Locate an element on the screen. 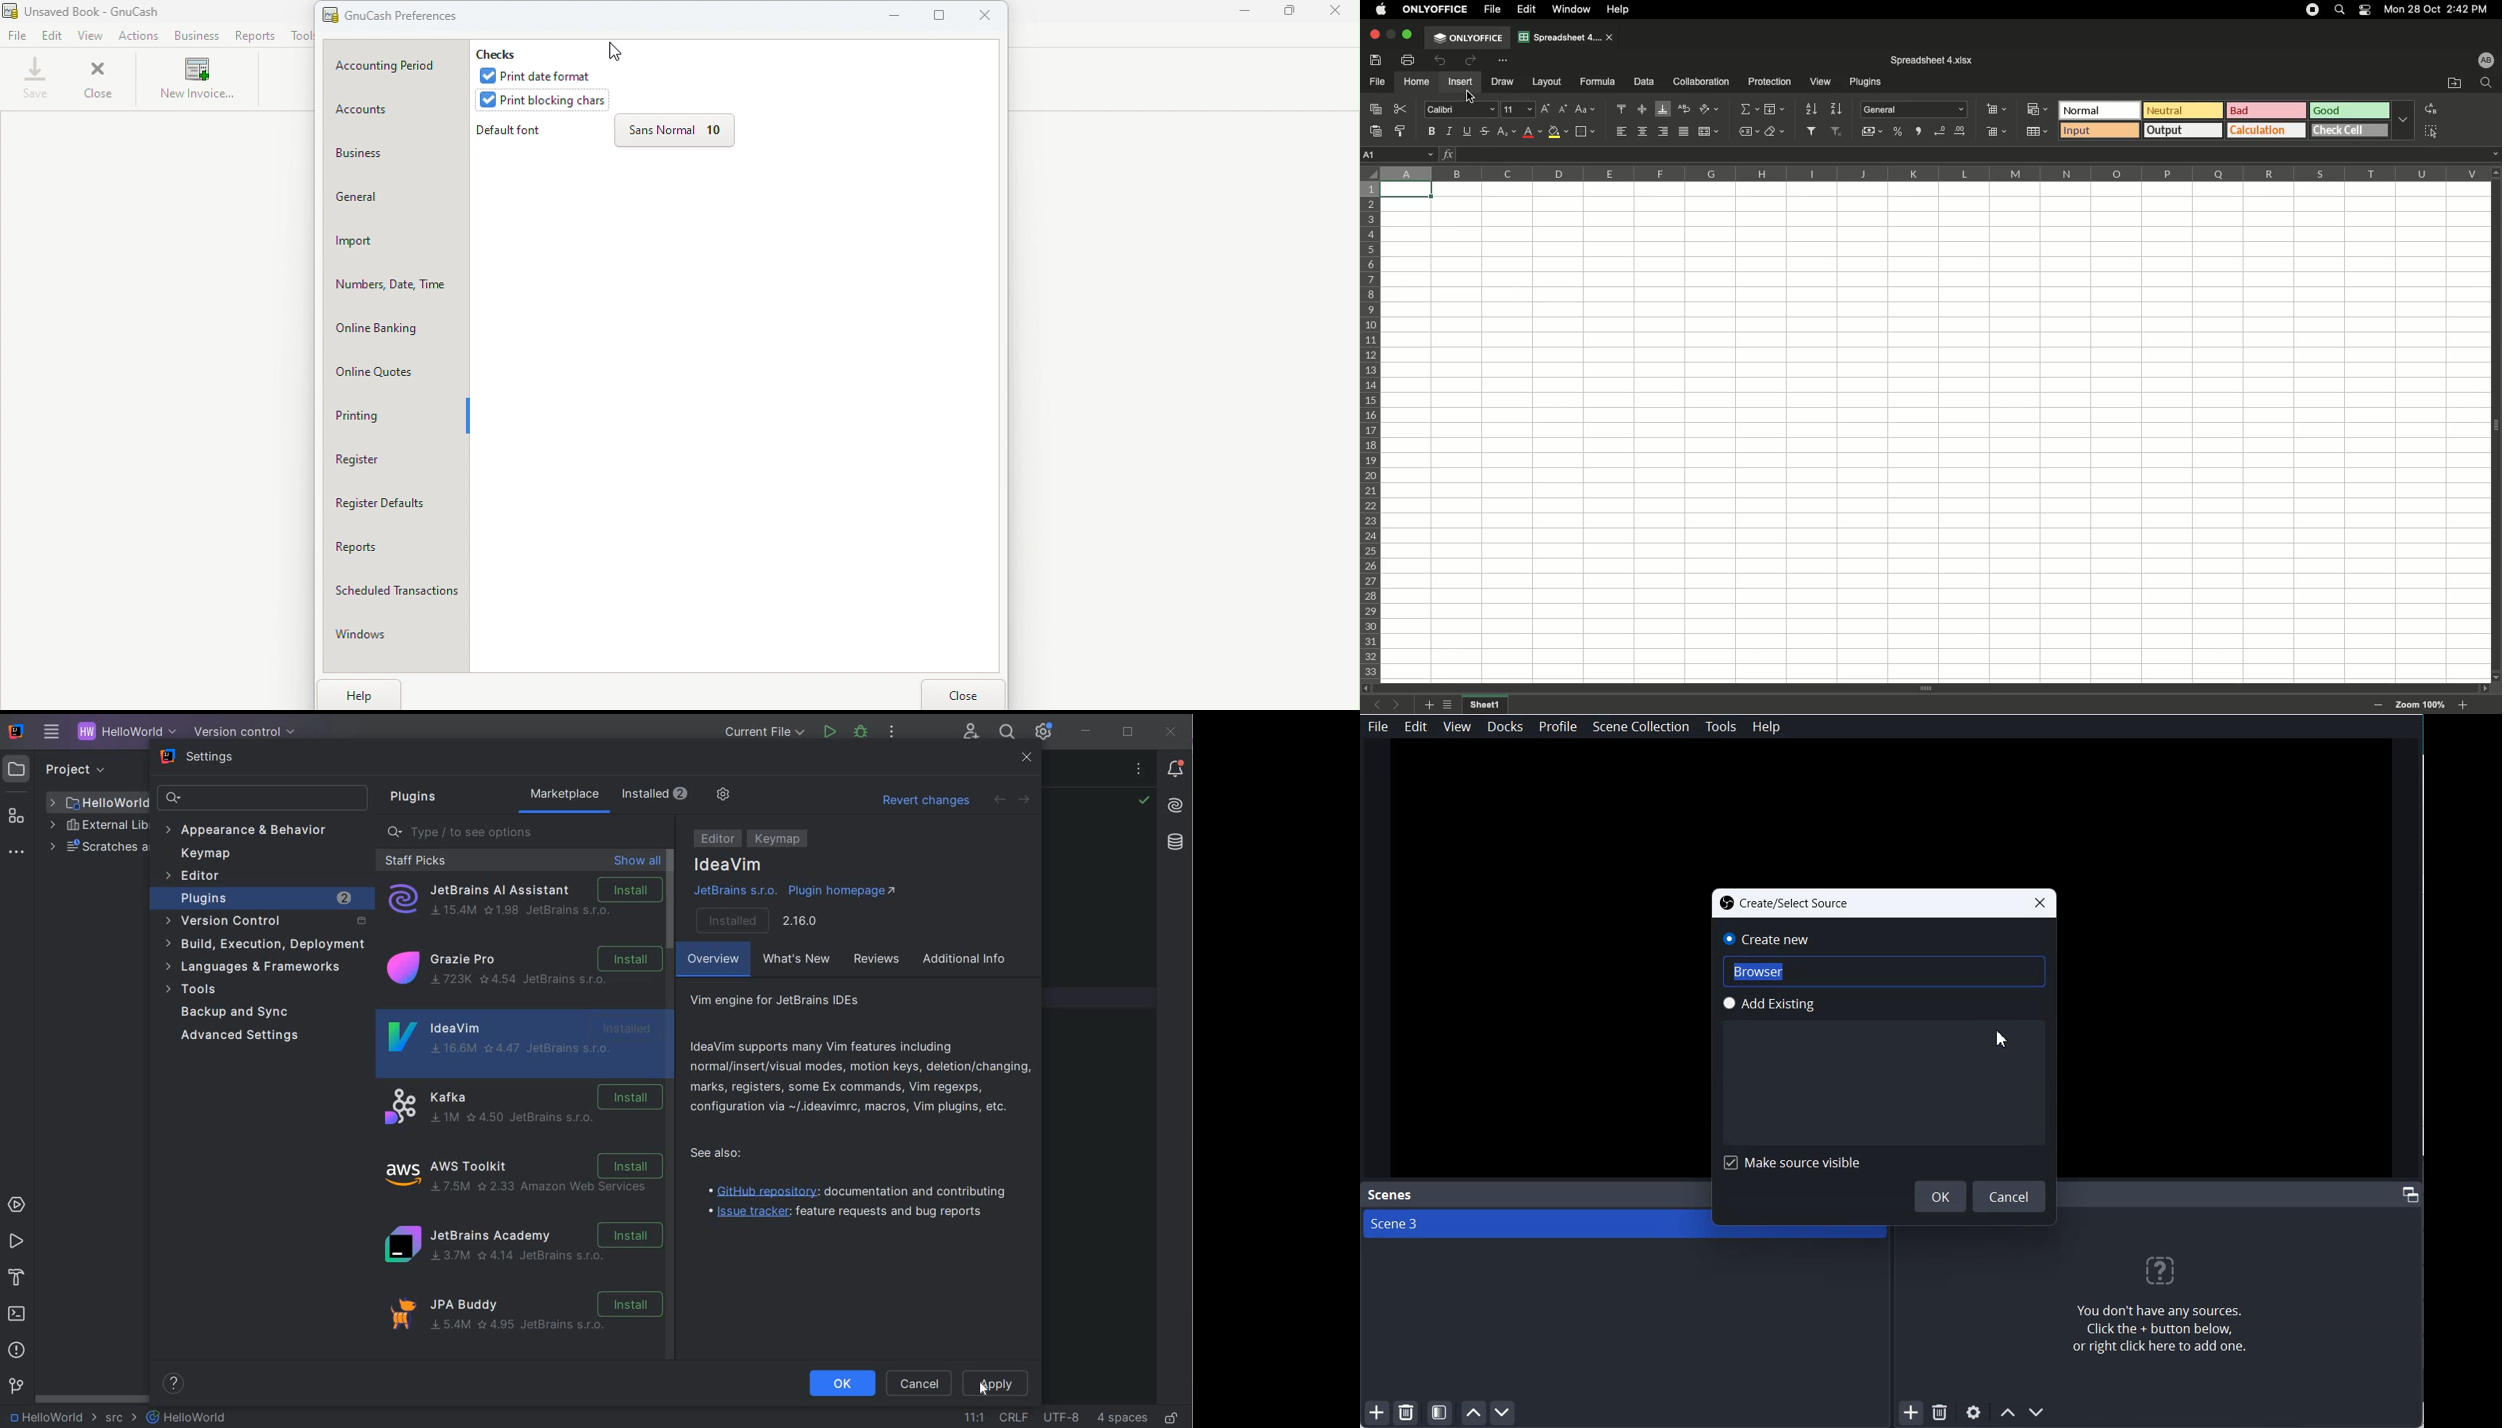 The width and height of the screenshot is (2520, 1428). Cursor is located at coordinates (2004, 1038).